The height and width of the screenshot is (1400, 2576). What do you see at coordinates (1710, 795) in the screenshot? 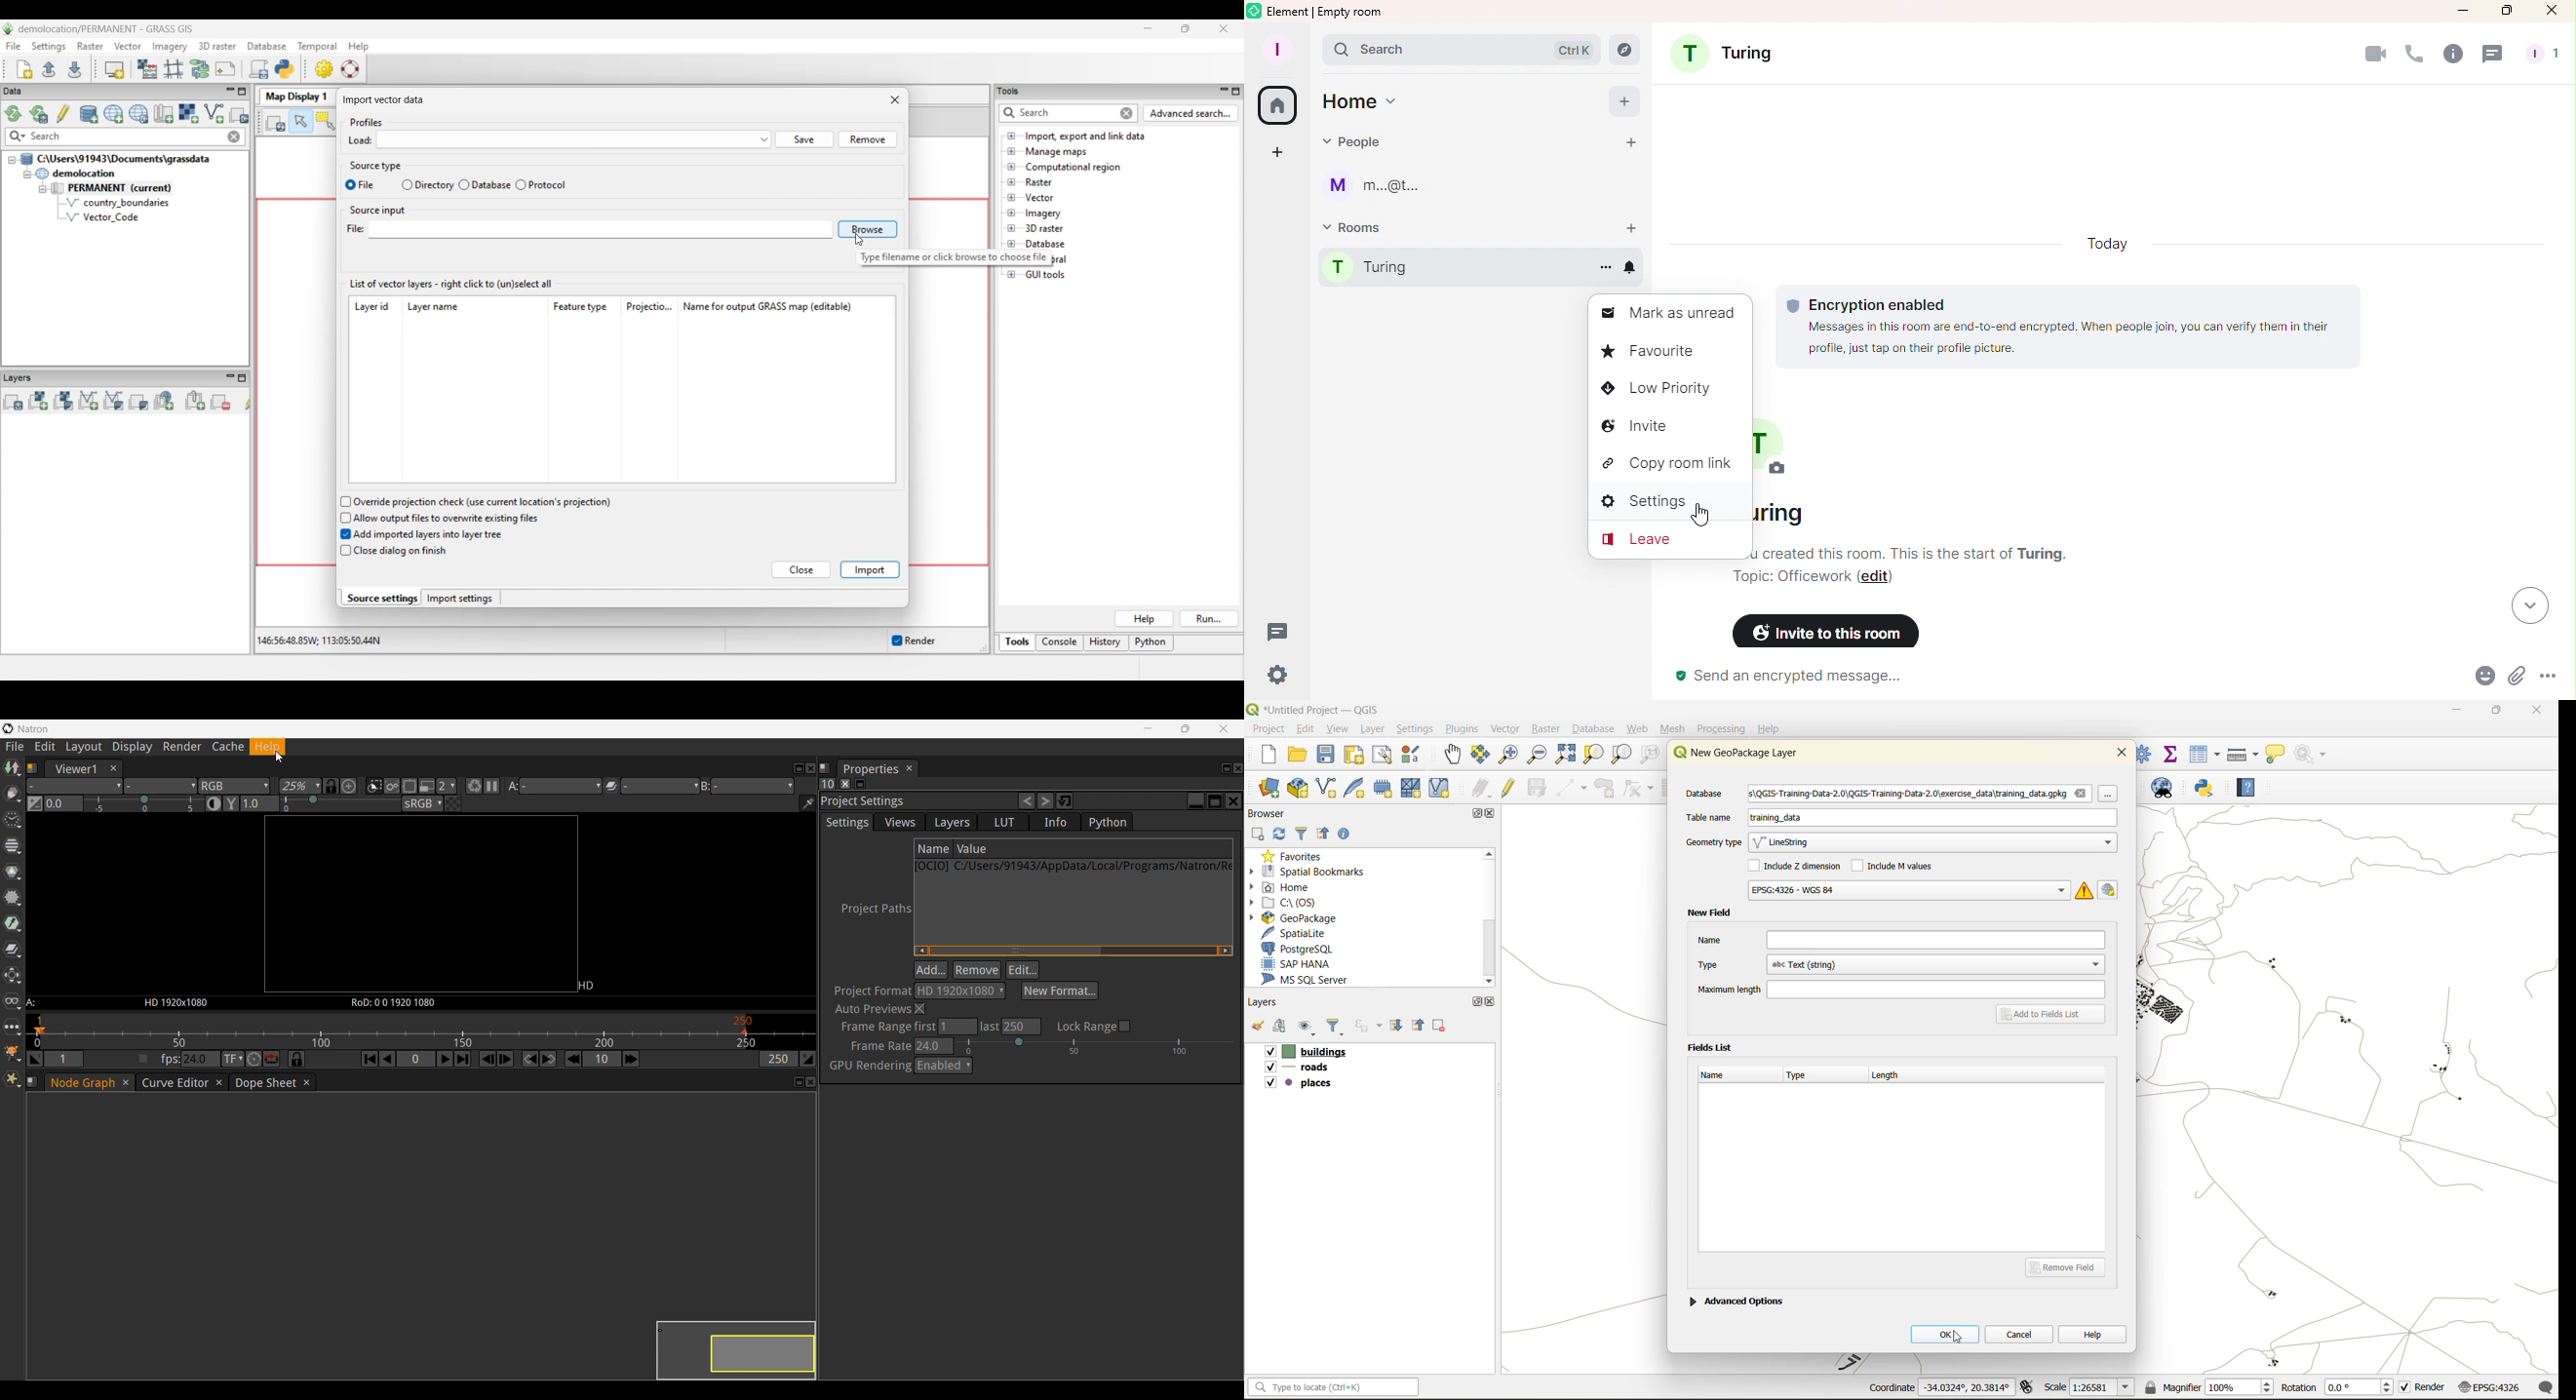
I see `database` at bounding box center [1710, 795].